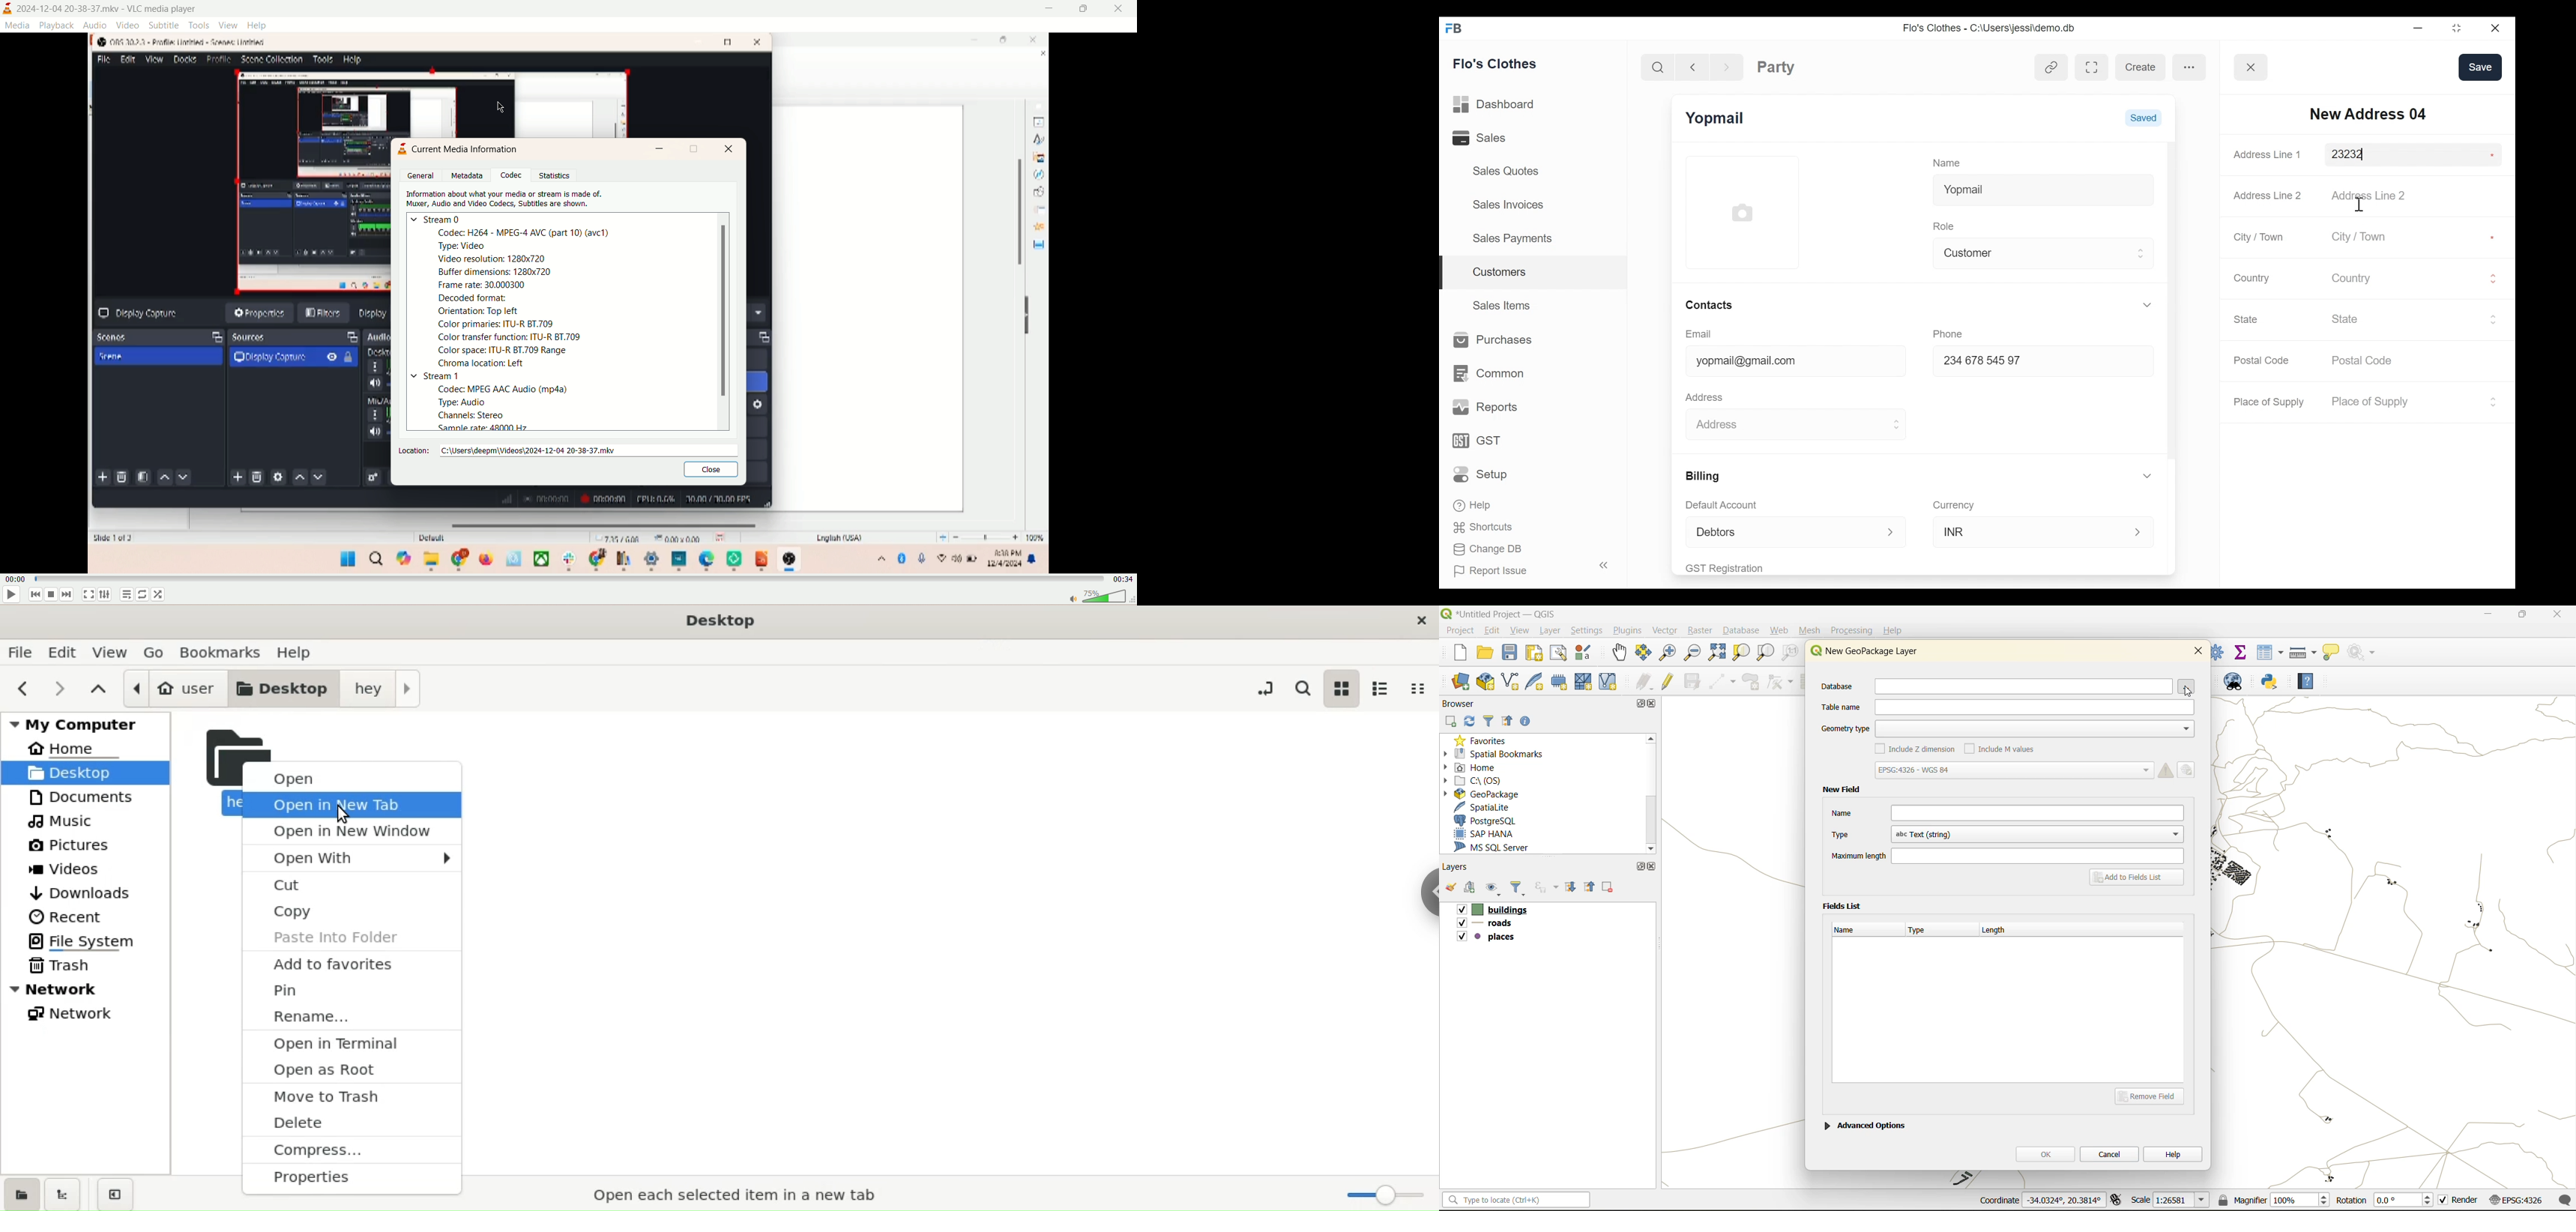 This screenshot has width=2576, height=1232. I want to click on Saved, so click(2143, 117).